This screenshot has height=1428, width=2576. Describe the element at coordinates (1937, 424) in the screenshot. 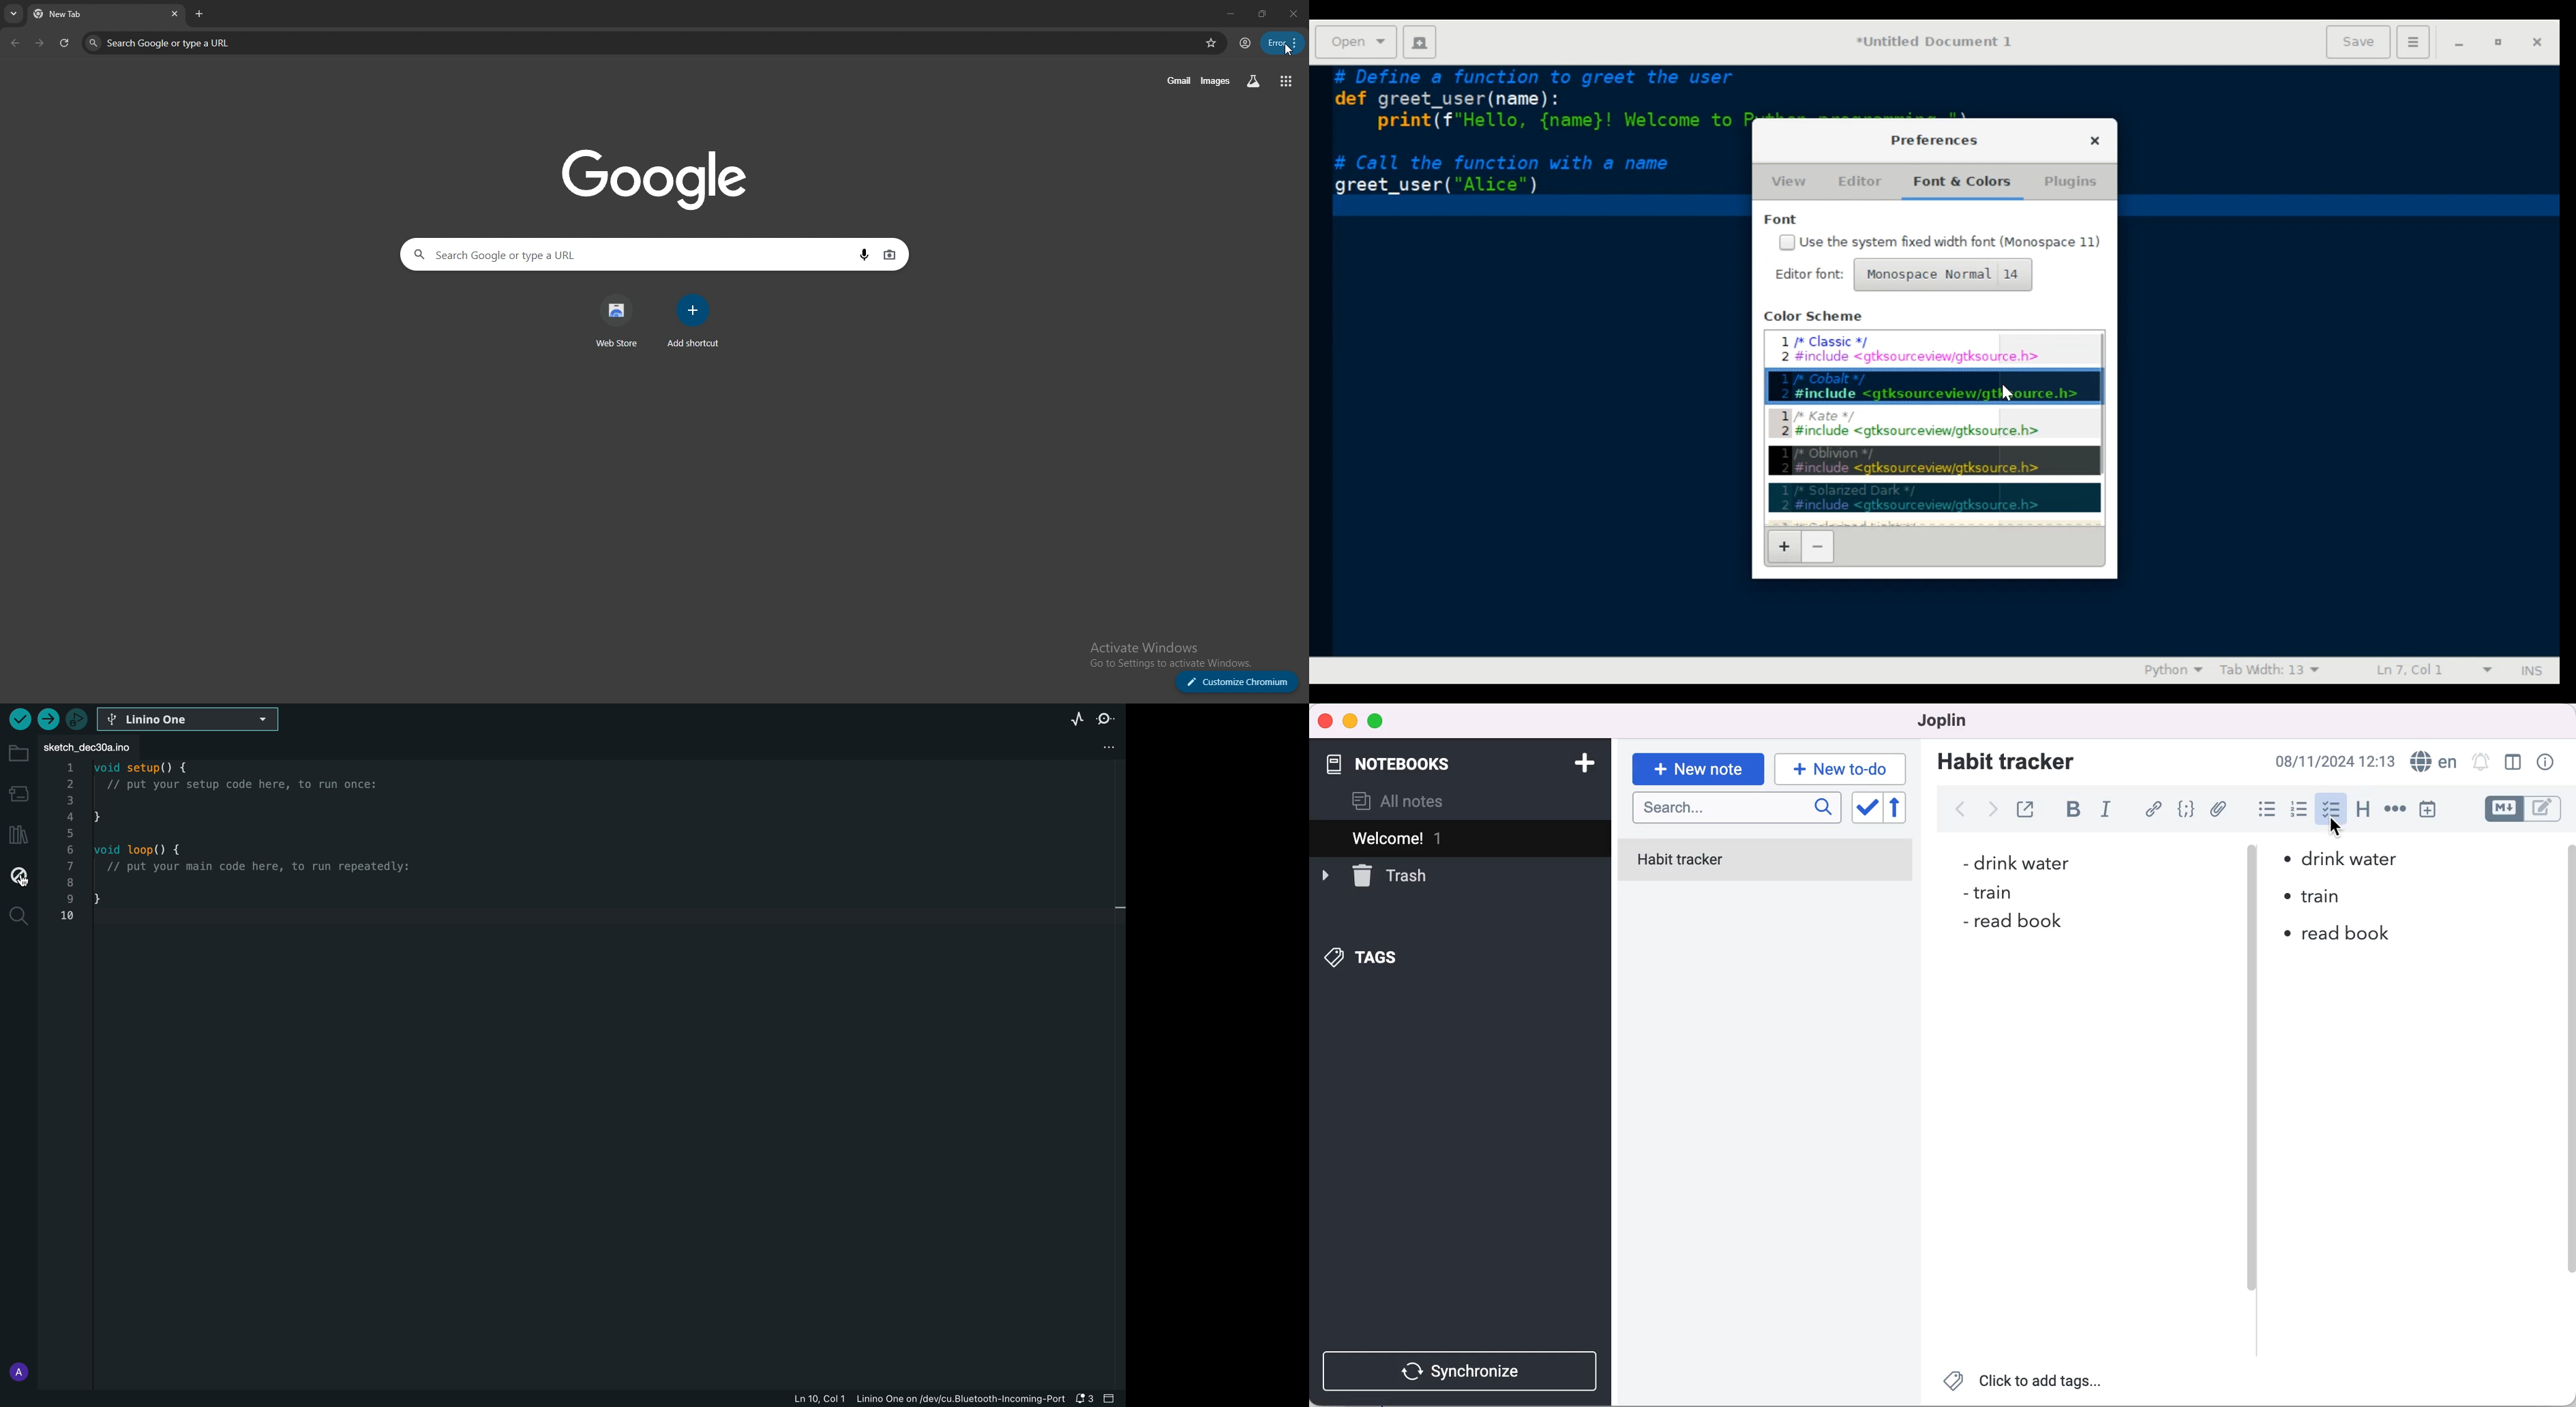

I see `Kate` at that location.